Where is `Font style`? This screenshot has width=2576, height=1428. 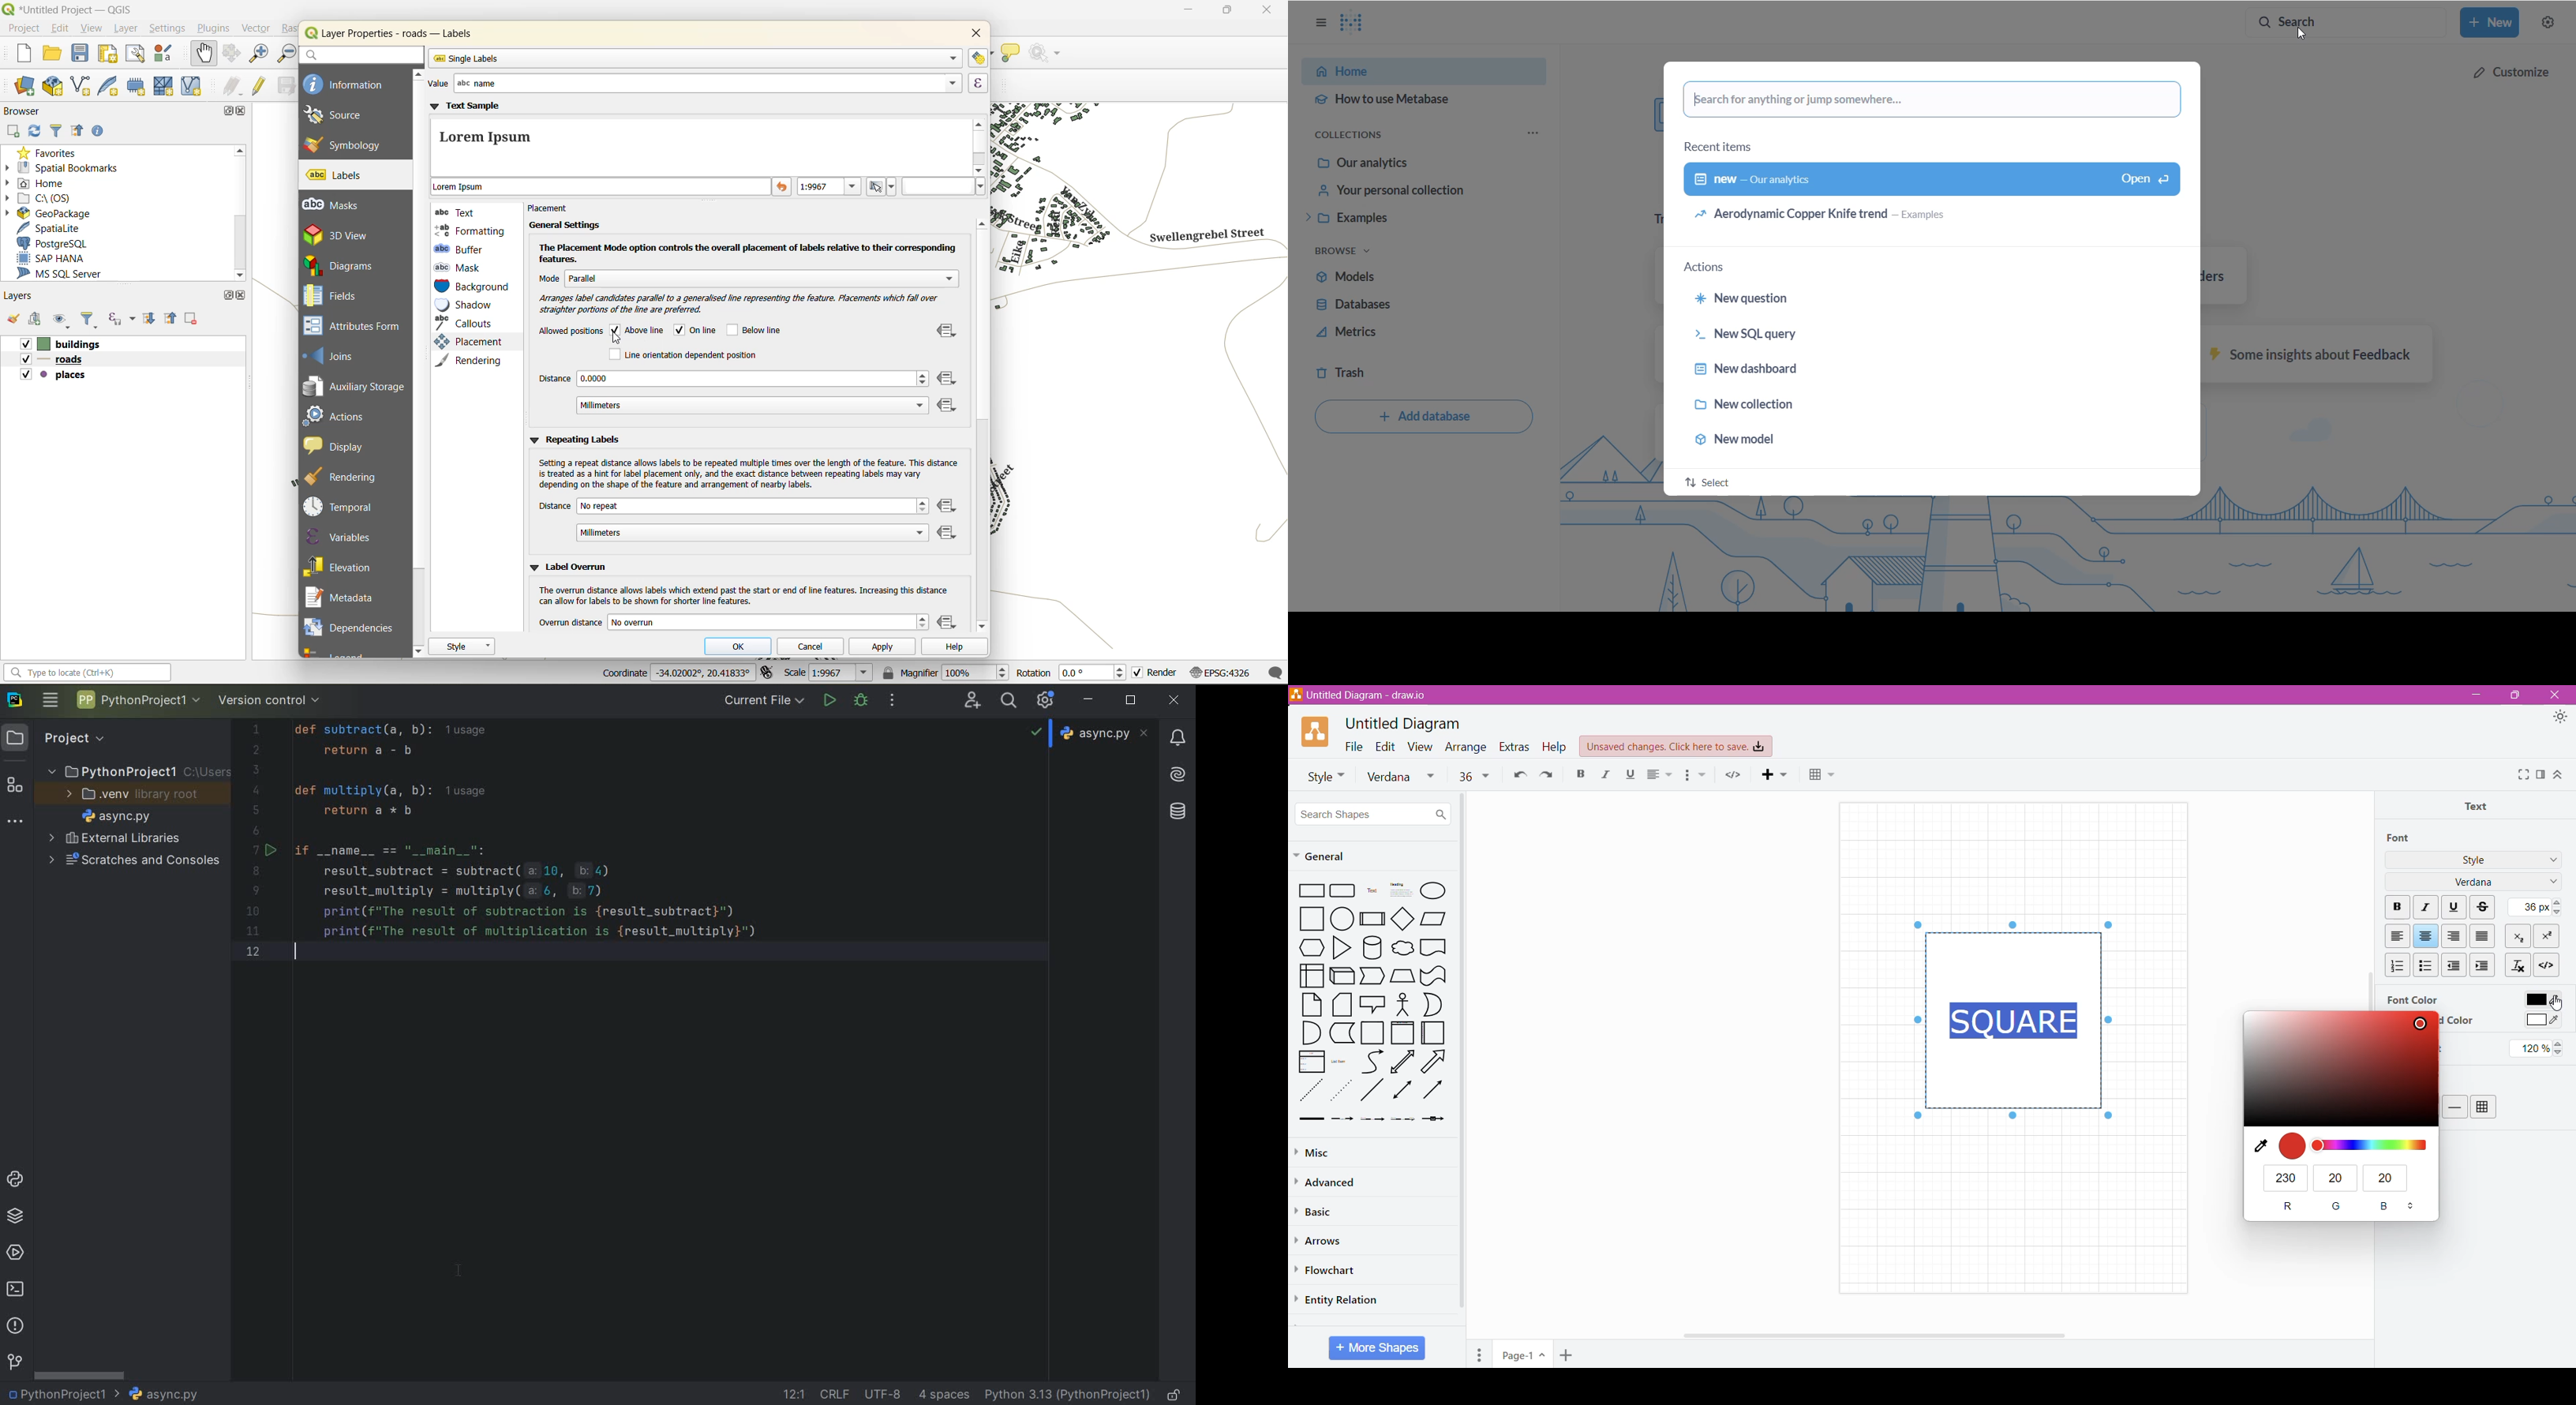
Font style is located at coordinates (1322, 775).